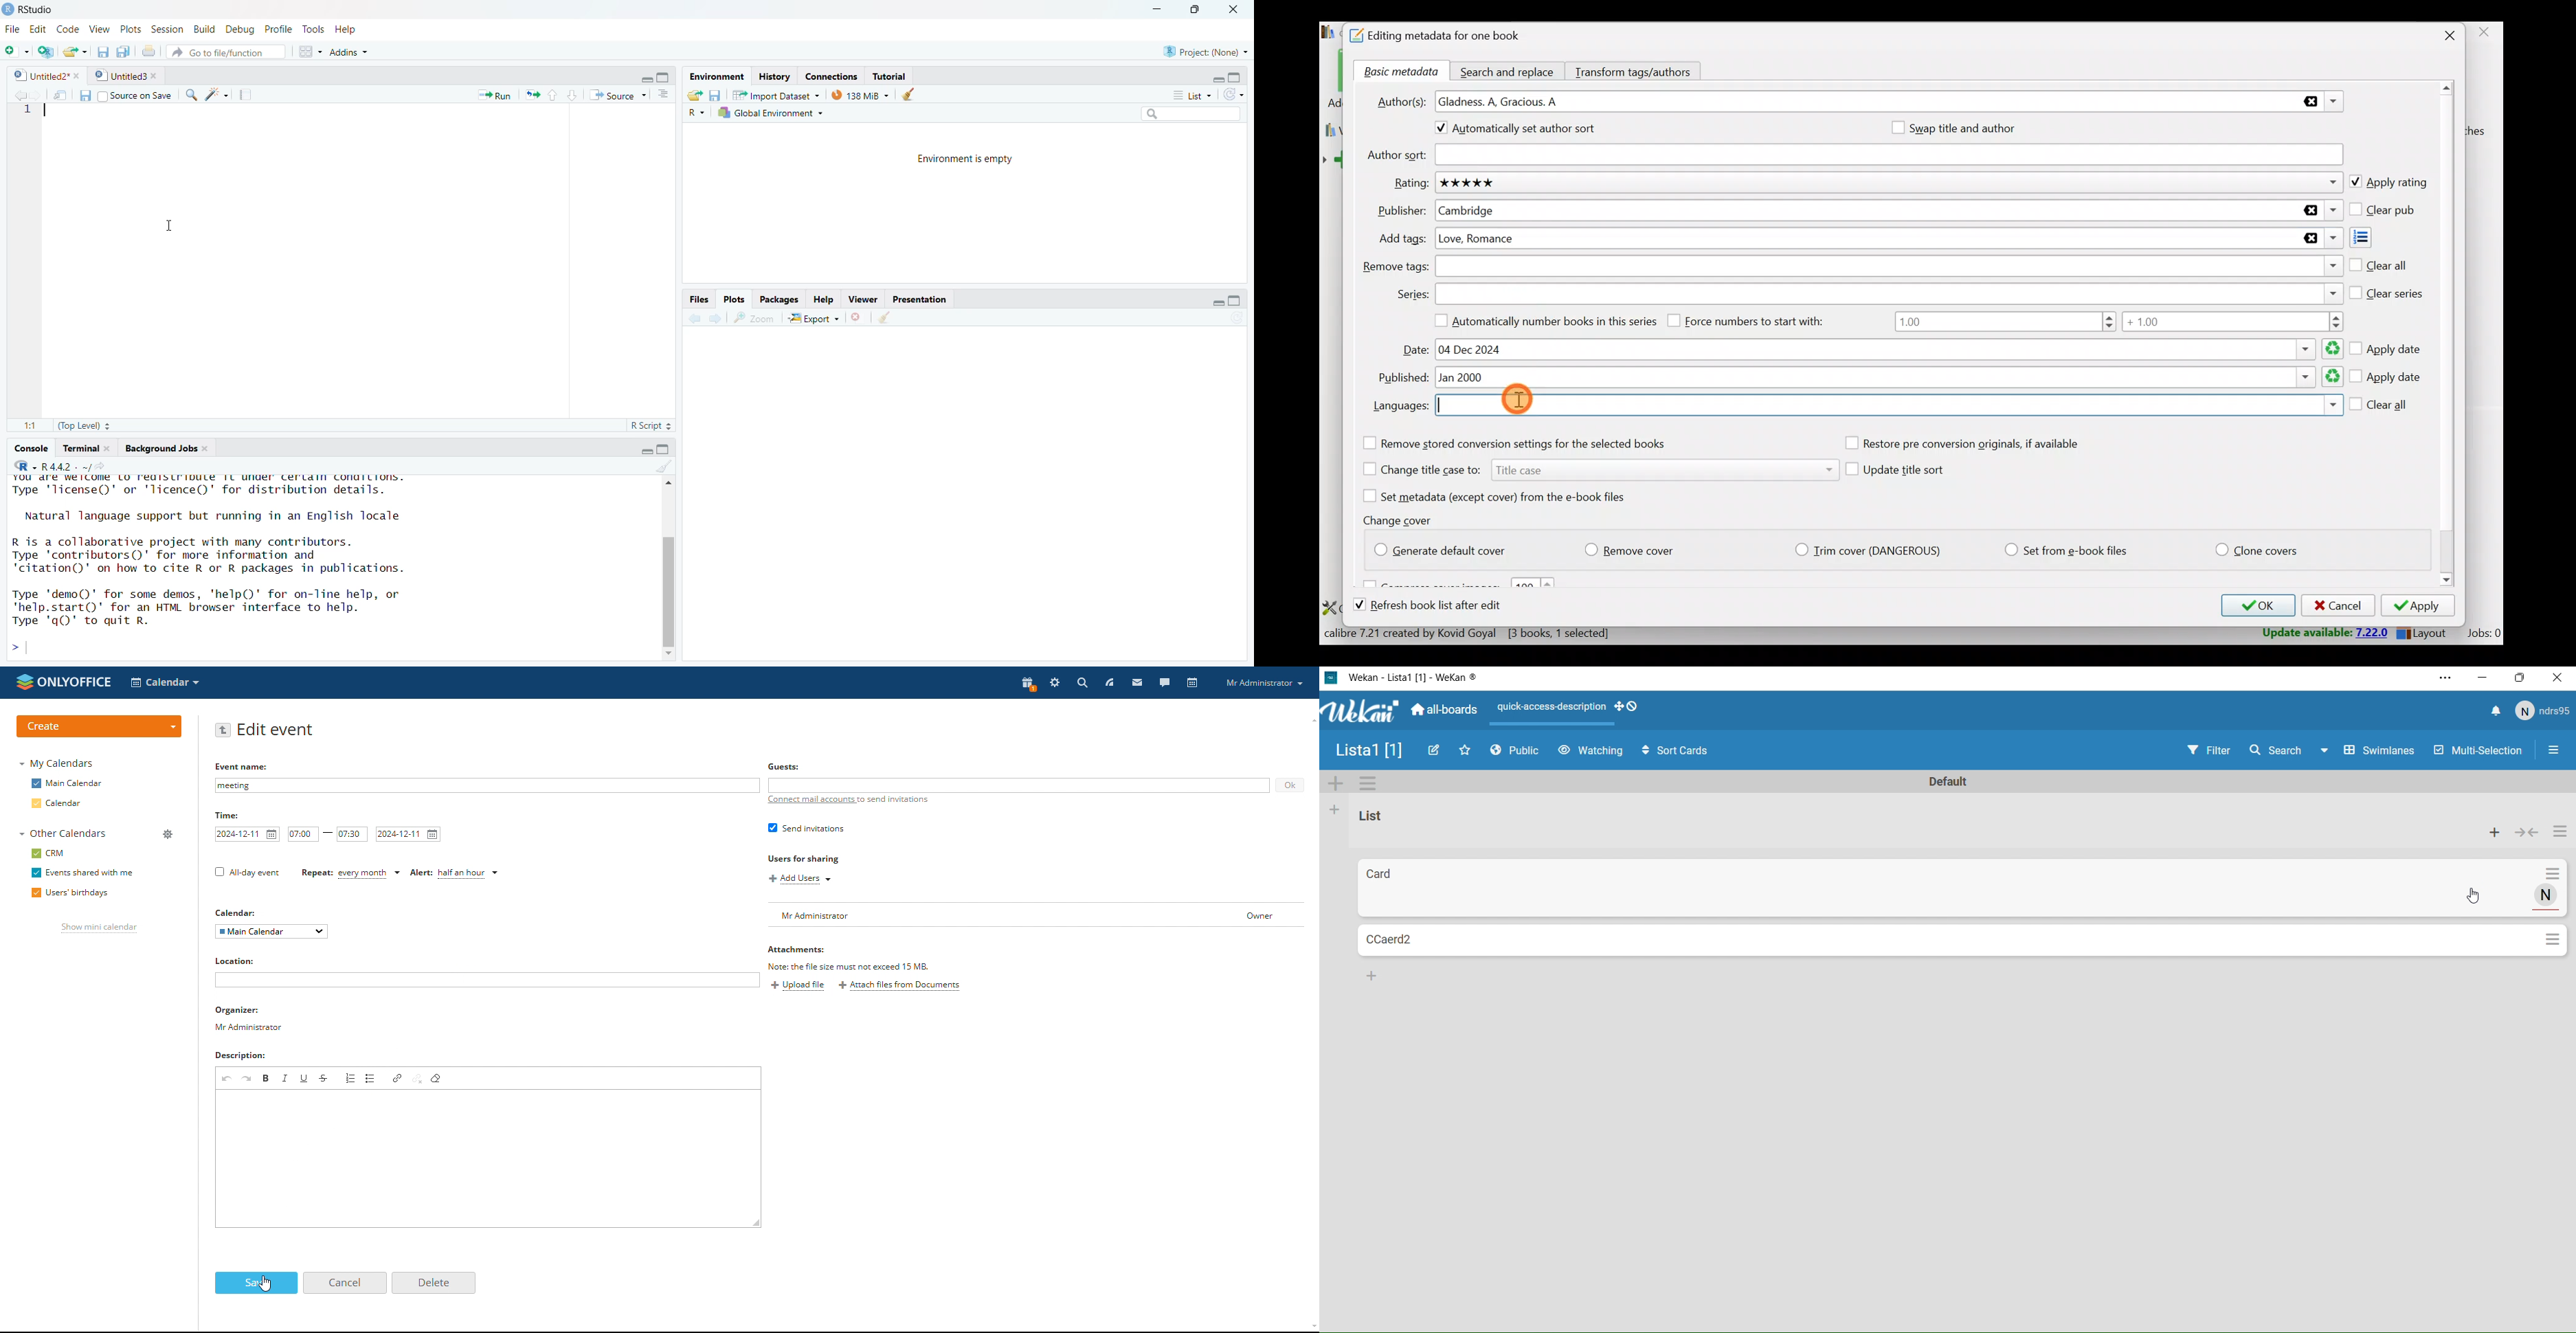 The image size is (2576, 1344). I want to click on add, so click(1330, 784).